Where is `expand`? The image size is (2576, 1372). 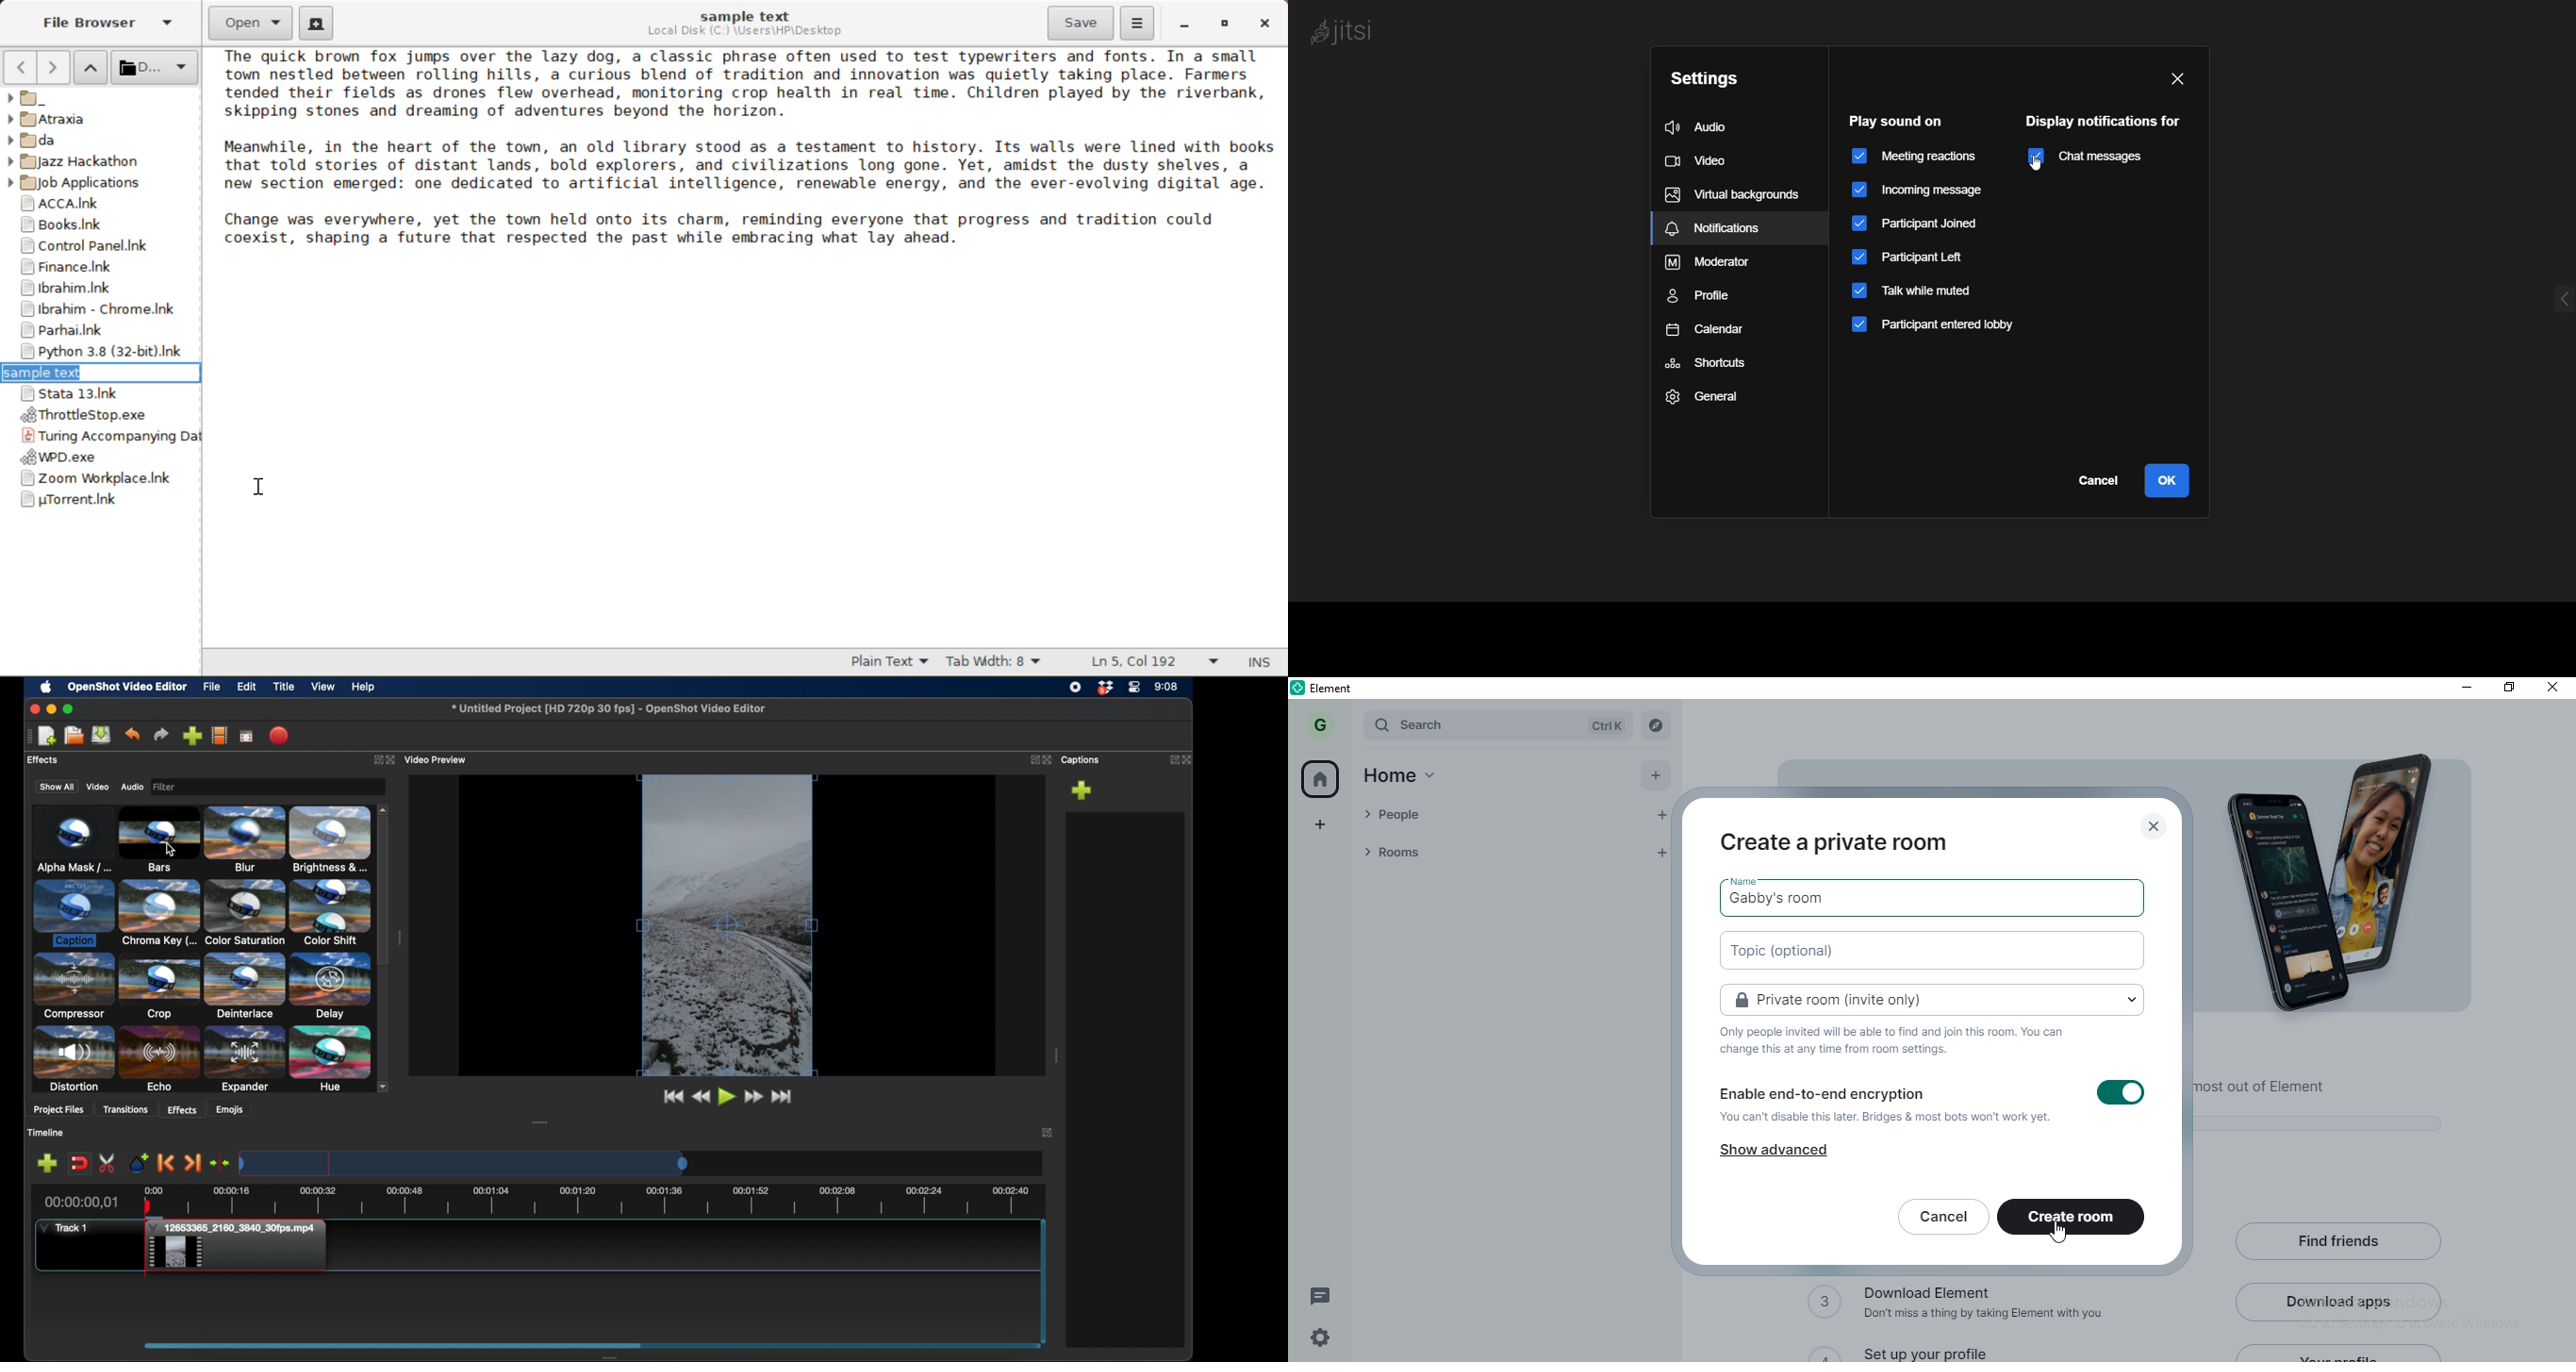
expand is located at coordinates (376, 759).